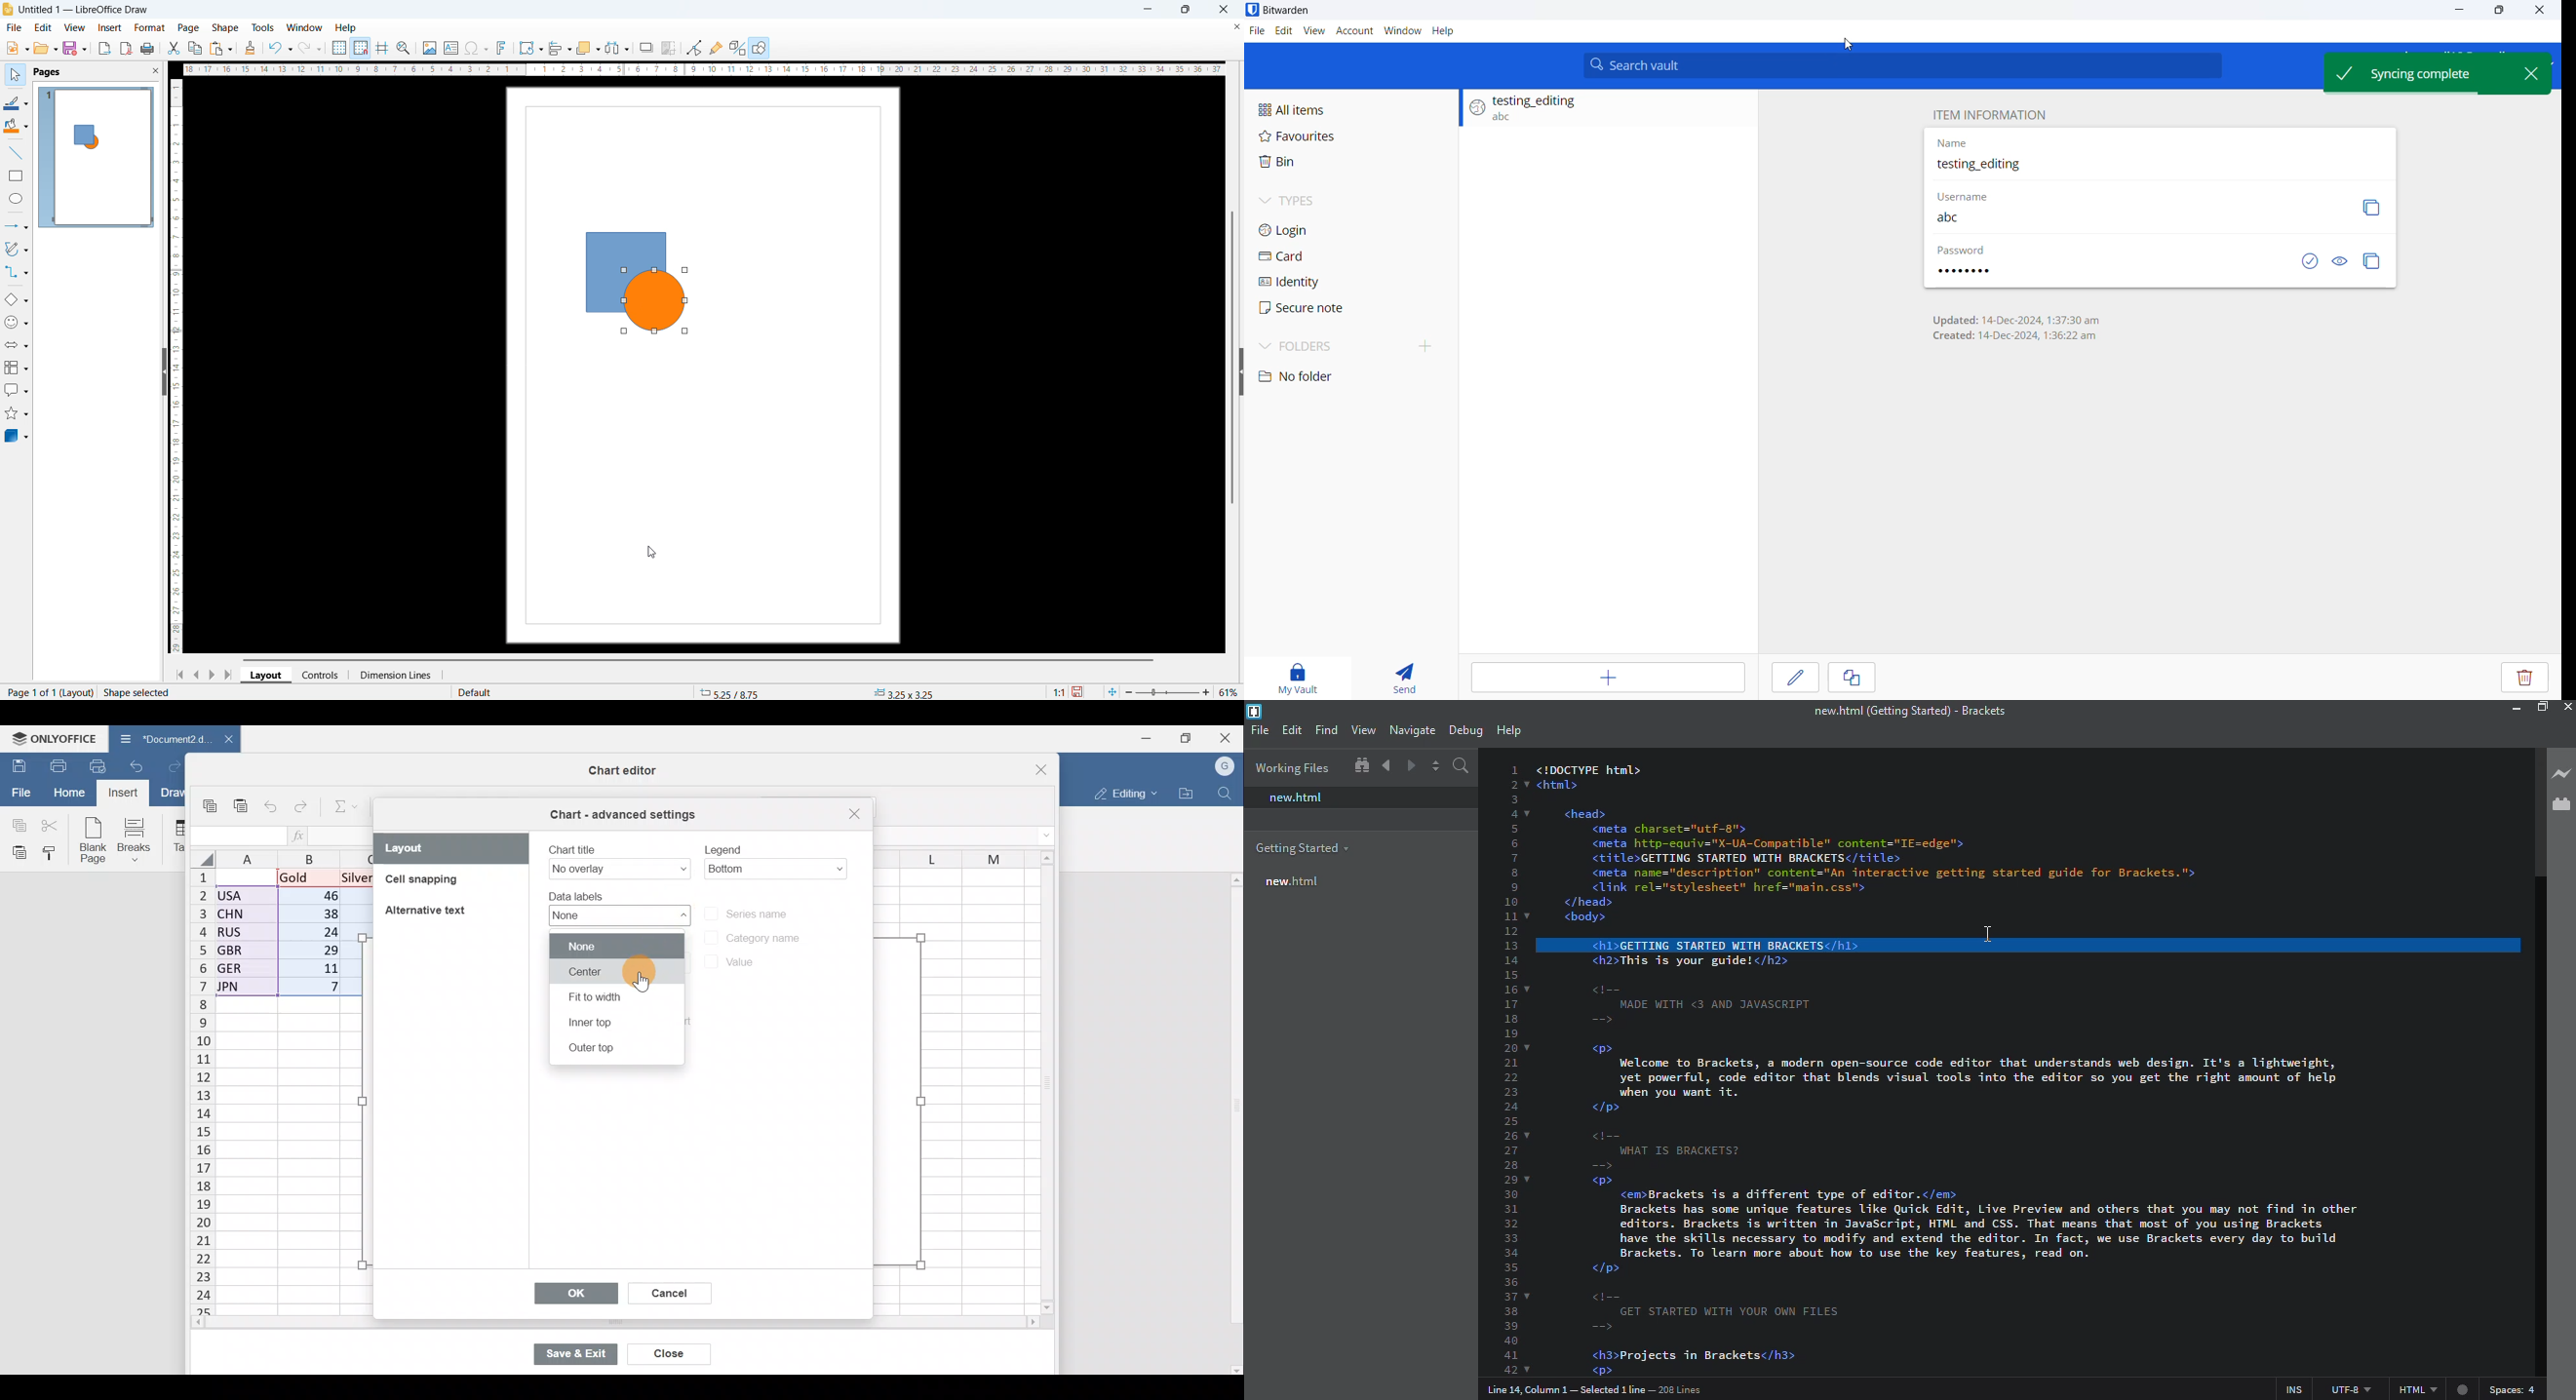 The height and width of the screenshot is (1400, 2576). What do you see at coordinates (84, 10) in the screenshot?
I see `Document title ` at bounding box center [84, 10].